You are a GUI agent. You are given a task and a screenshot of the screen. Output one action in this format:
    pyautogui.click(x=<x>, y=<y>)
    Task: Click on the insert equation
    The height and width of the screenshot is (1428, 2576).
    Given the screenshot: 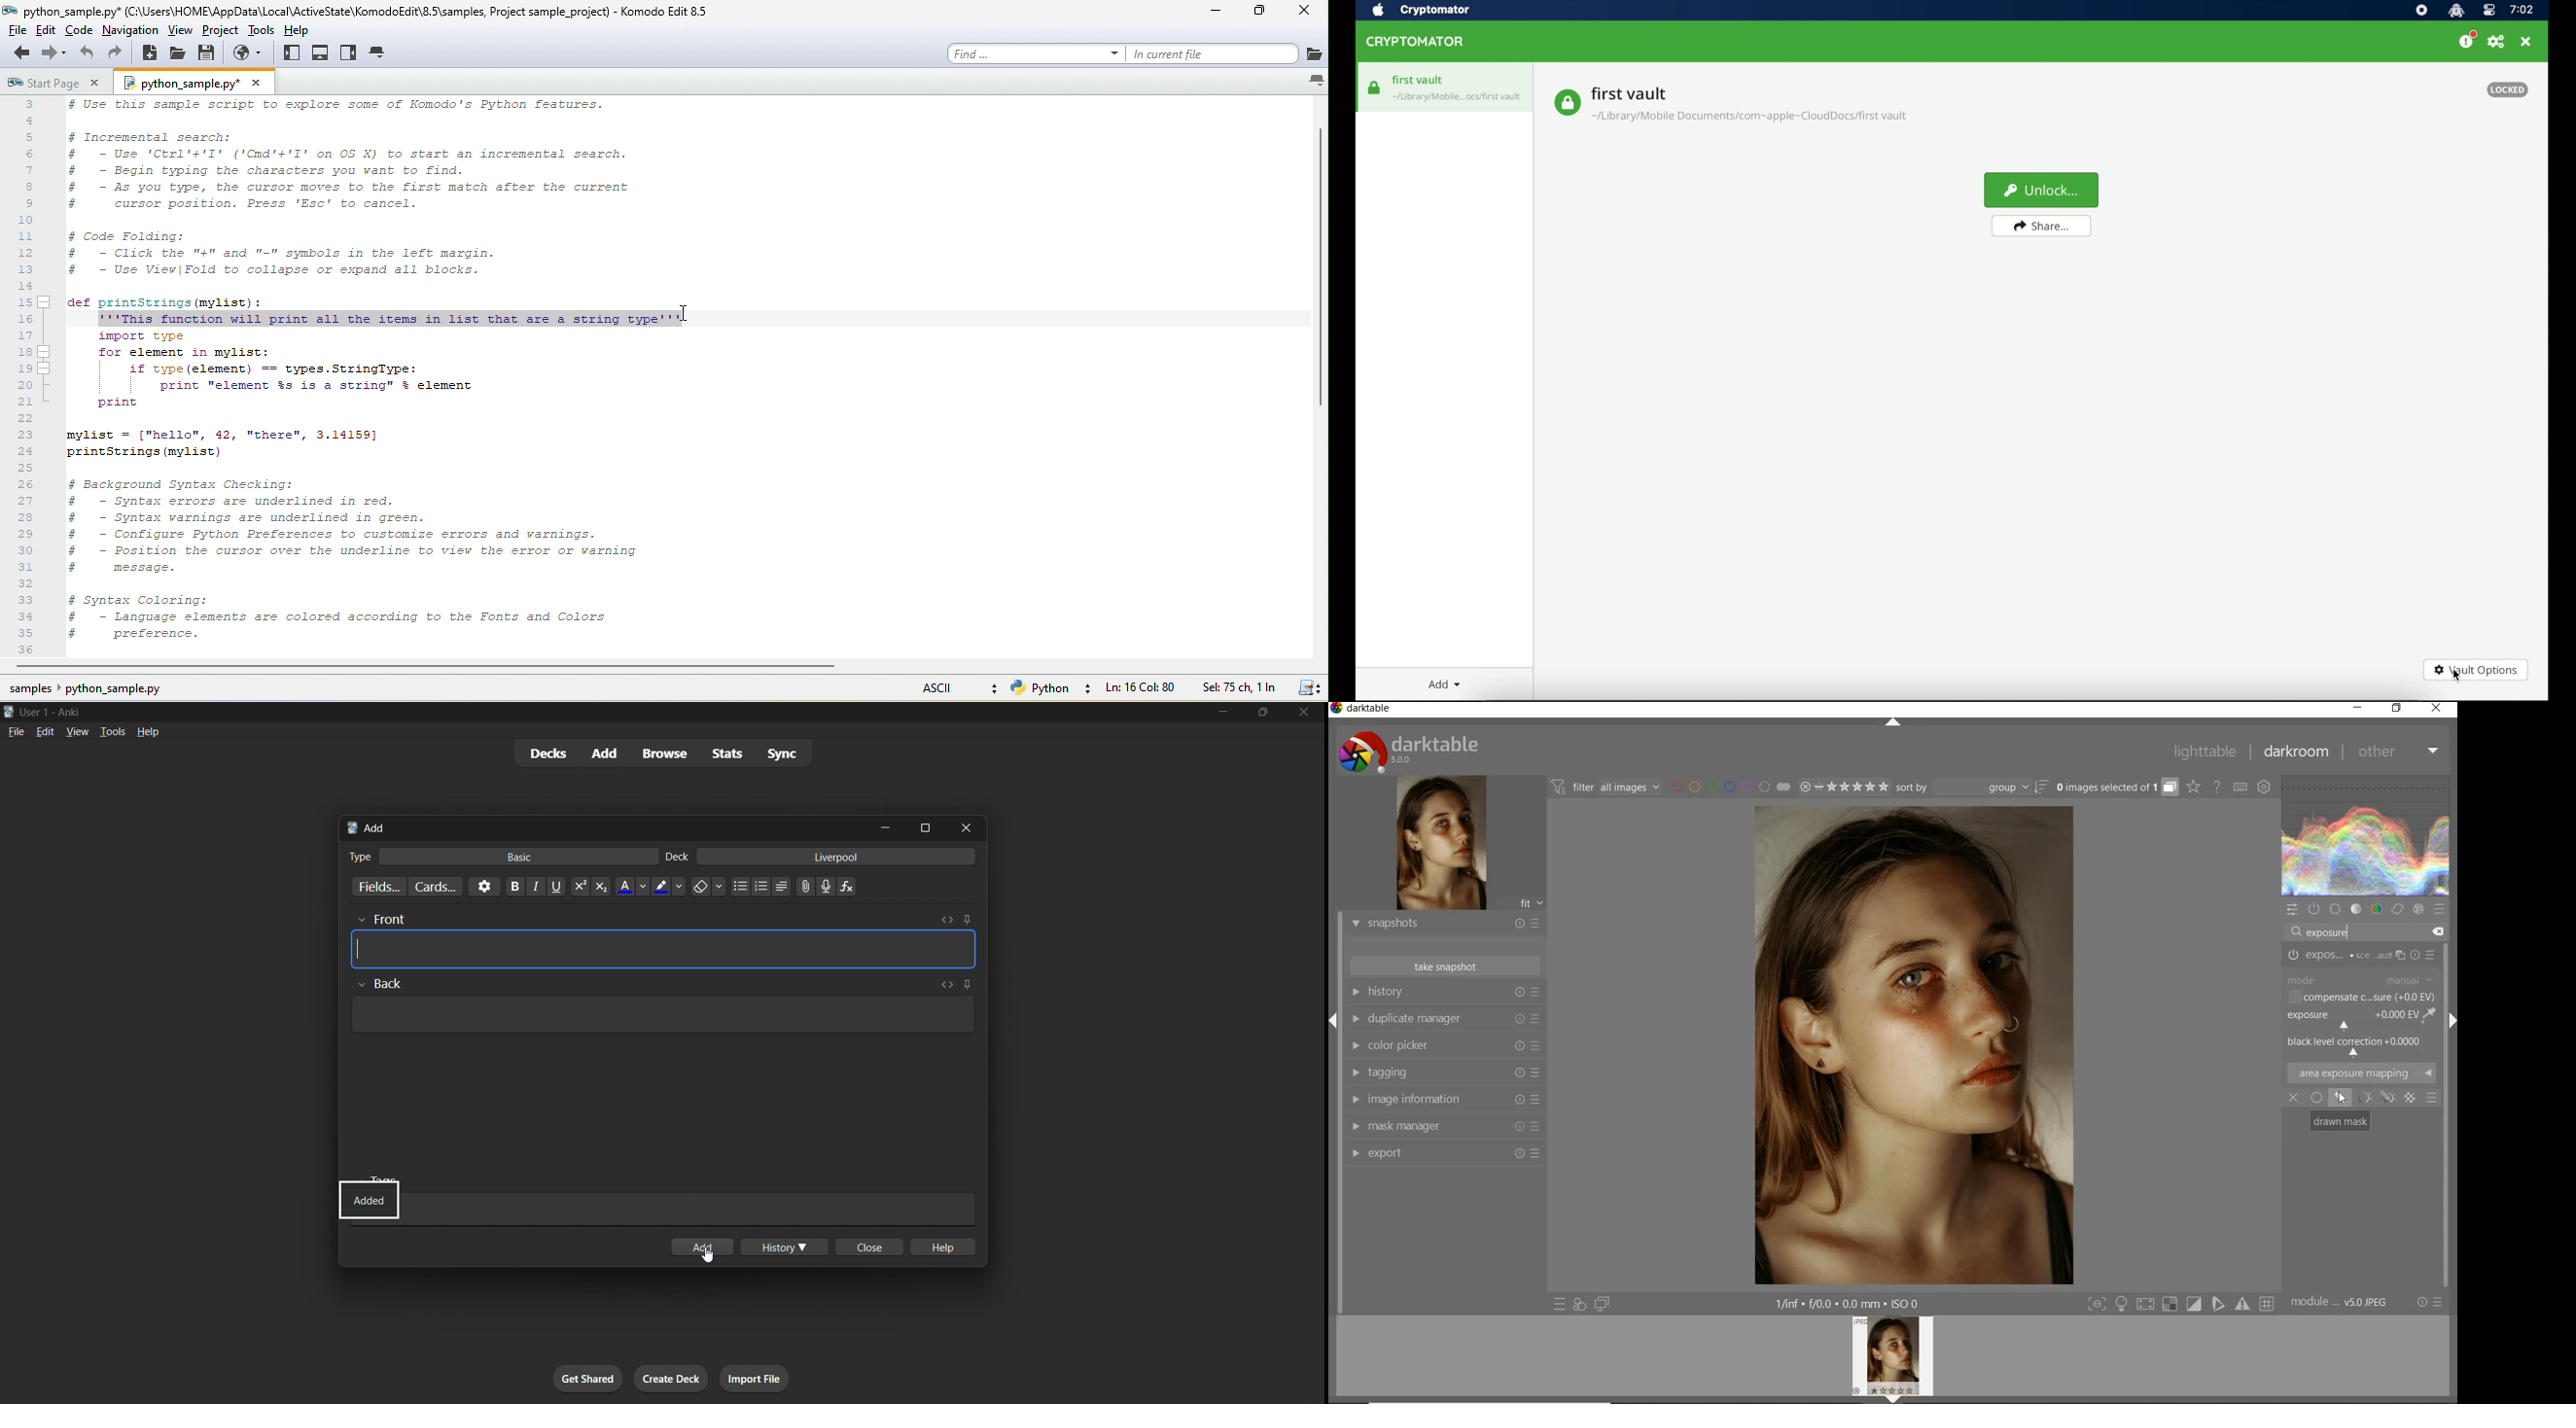 What is the action you would take?
    pyautogui.click(x=848, y=884)
    